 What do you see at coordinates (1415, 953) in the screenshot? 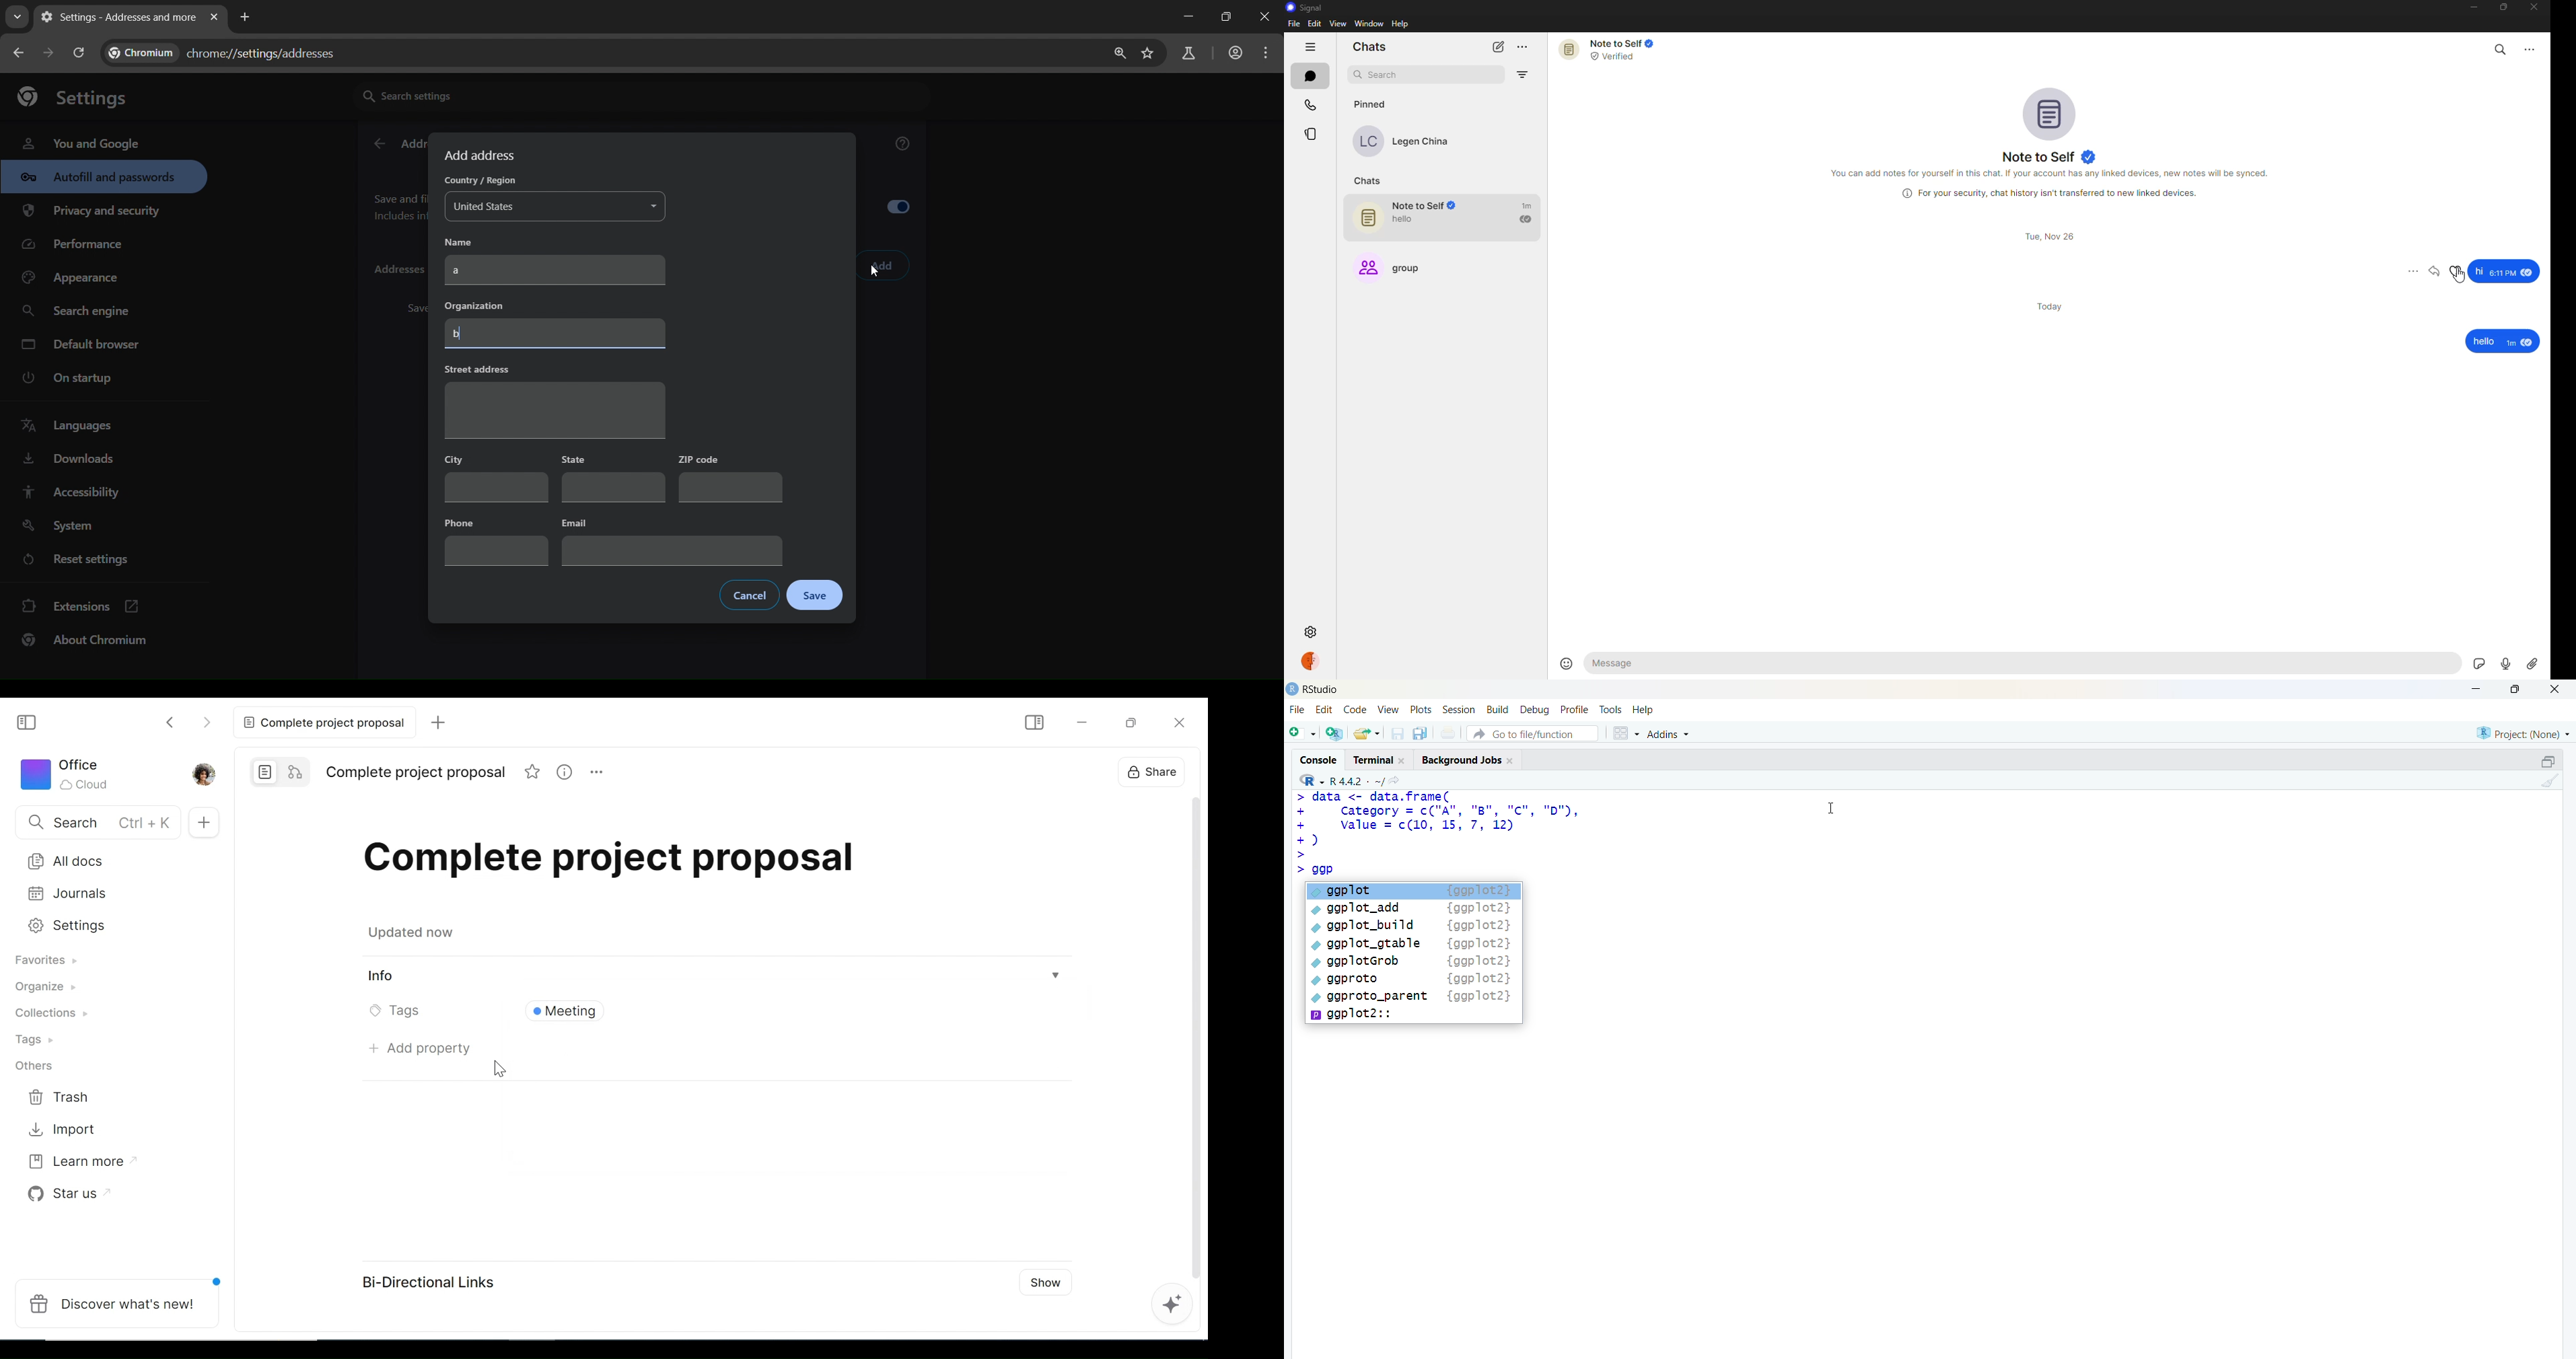
I see `suggested --- oowlot {ogplotz} |# ggplot_add {ggplot2}¢ ggplot_build {ggplot2}¢ ggplot_gtable {ggplot2}¢ ggplotGrob {ggplot2}© ggproto {ggplot2}¢ ggproto_parent {ggplot2}3 ggplot2::` at bounding box center [1415, 953].